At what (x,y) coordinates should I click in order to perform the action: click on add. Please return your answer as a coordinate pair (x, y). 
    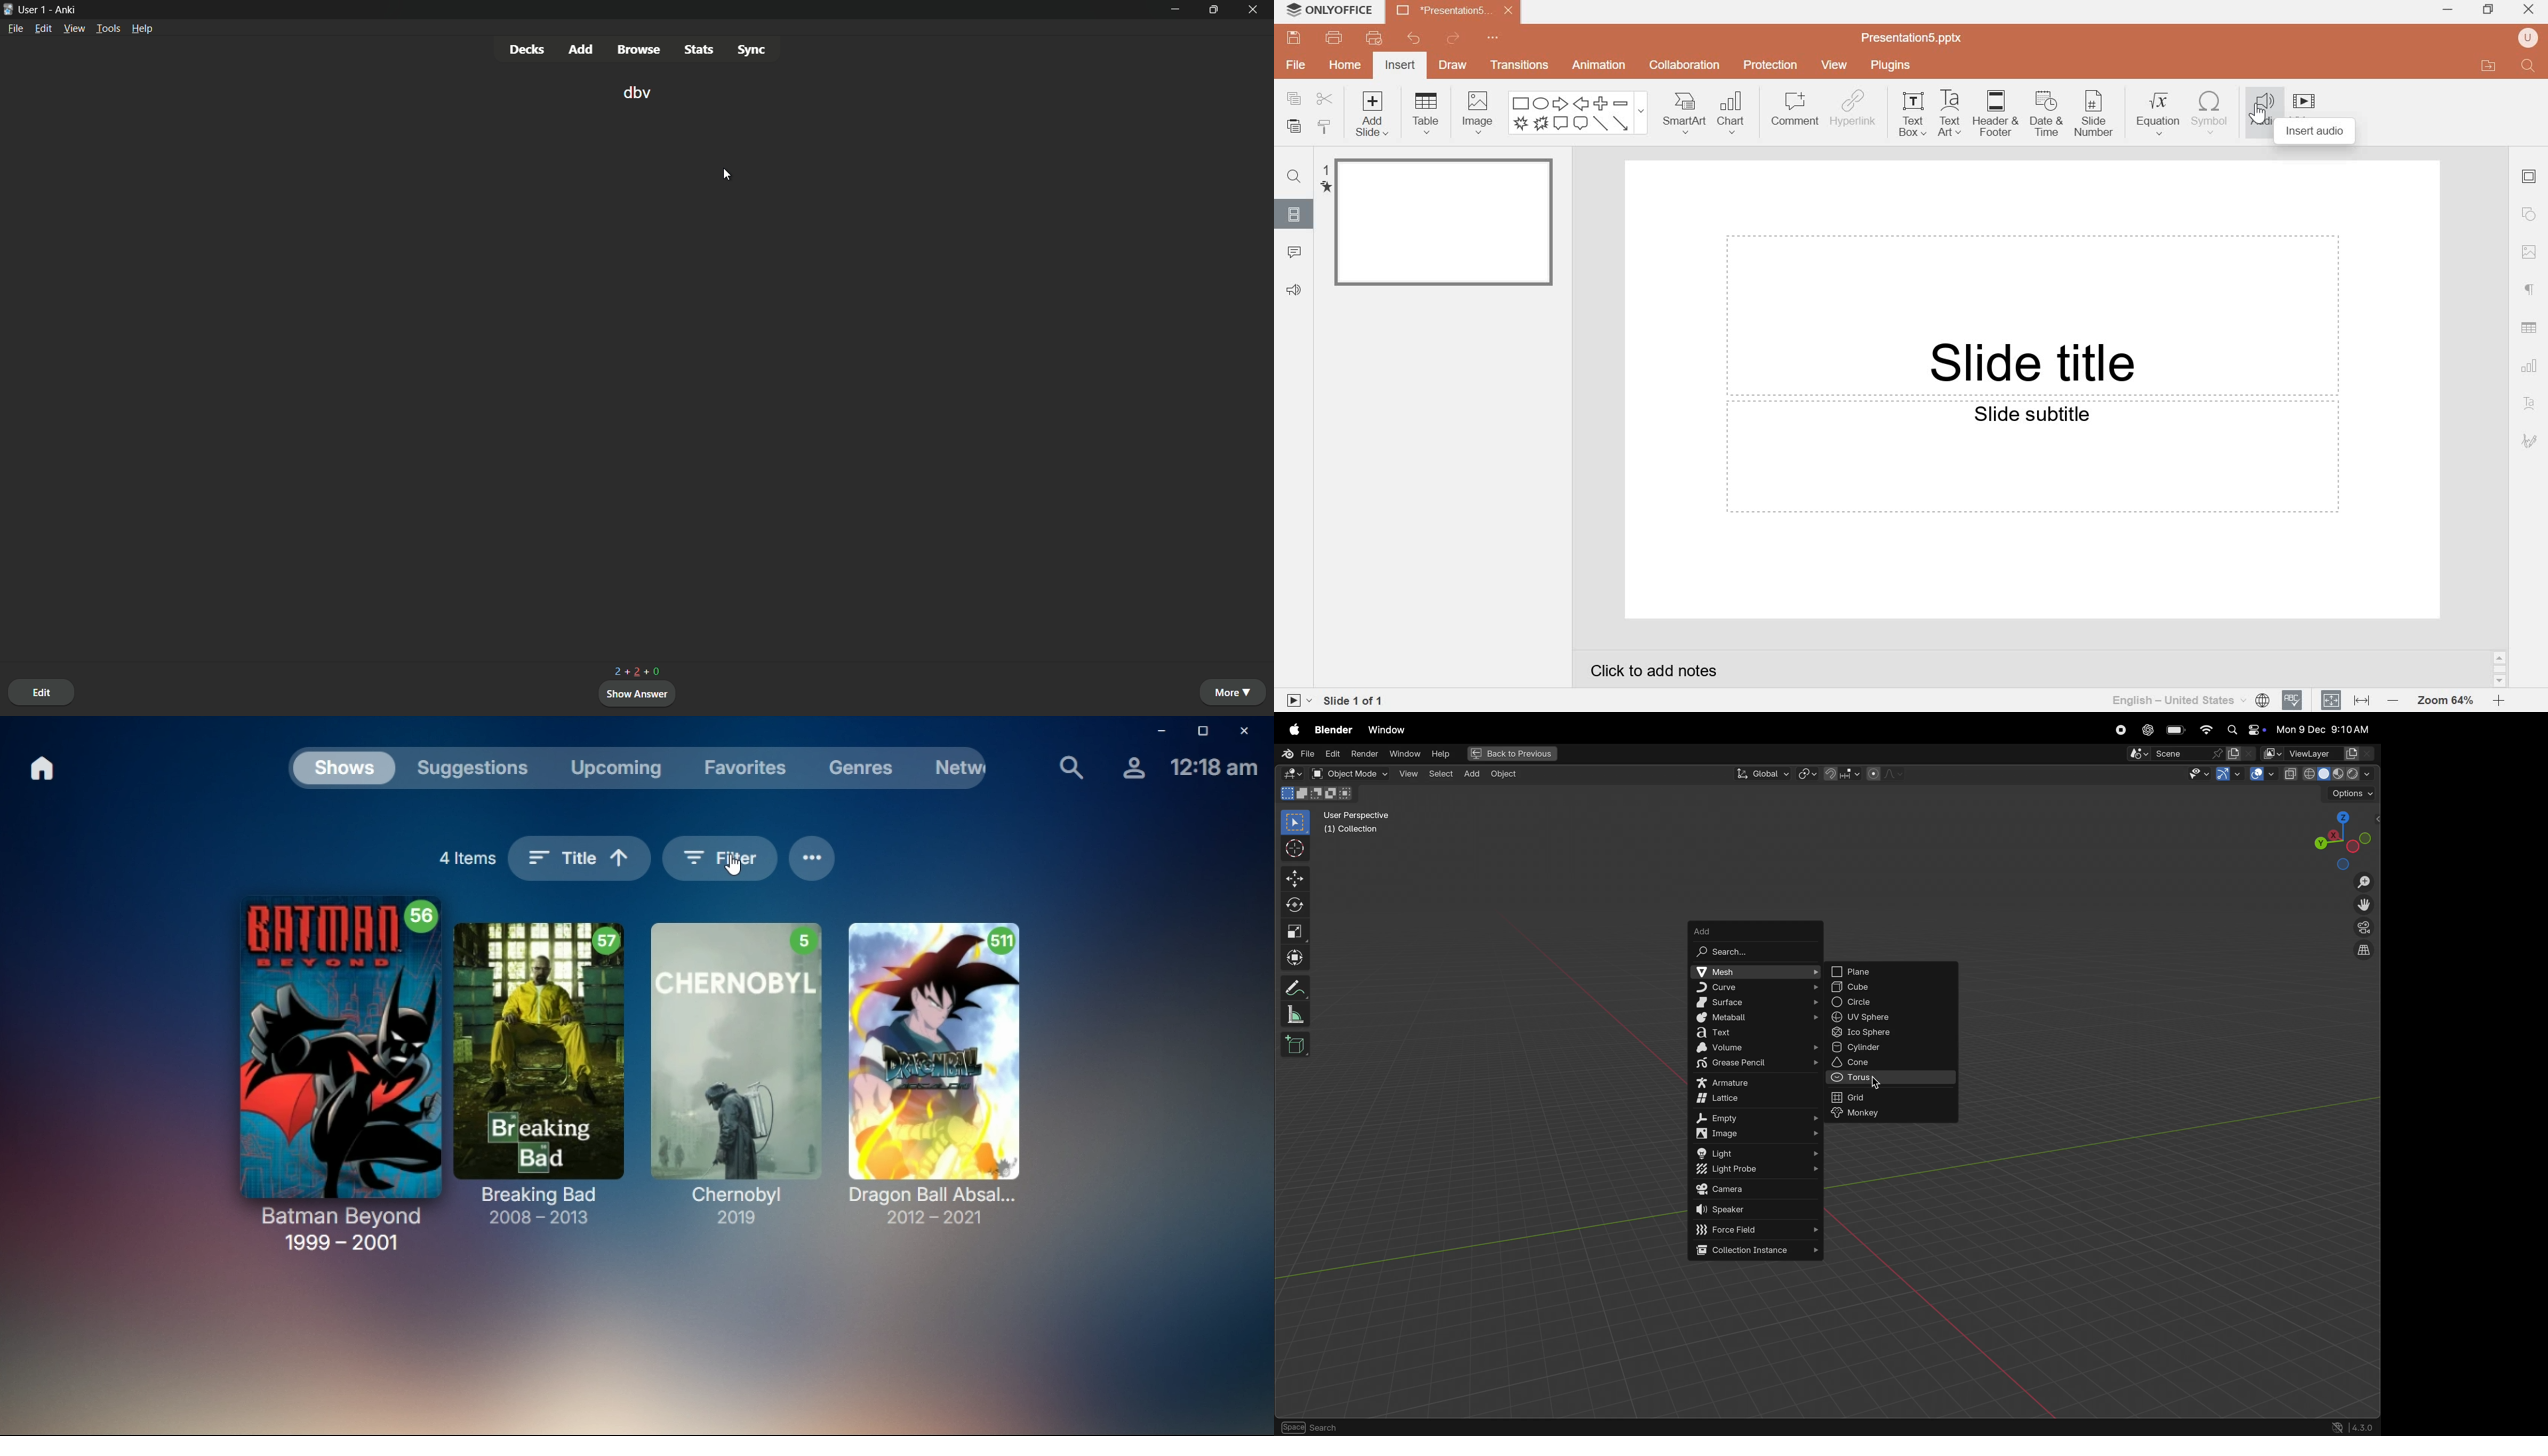
    Looking at the image, I should click on (1756, 928).